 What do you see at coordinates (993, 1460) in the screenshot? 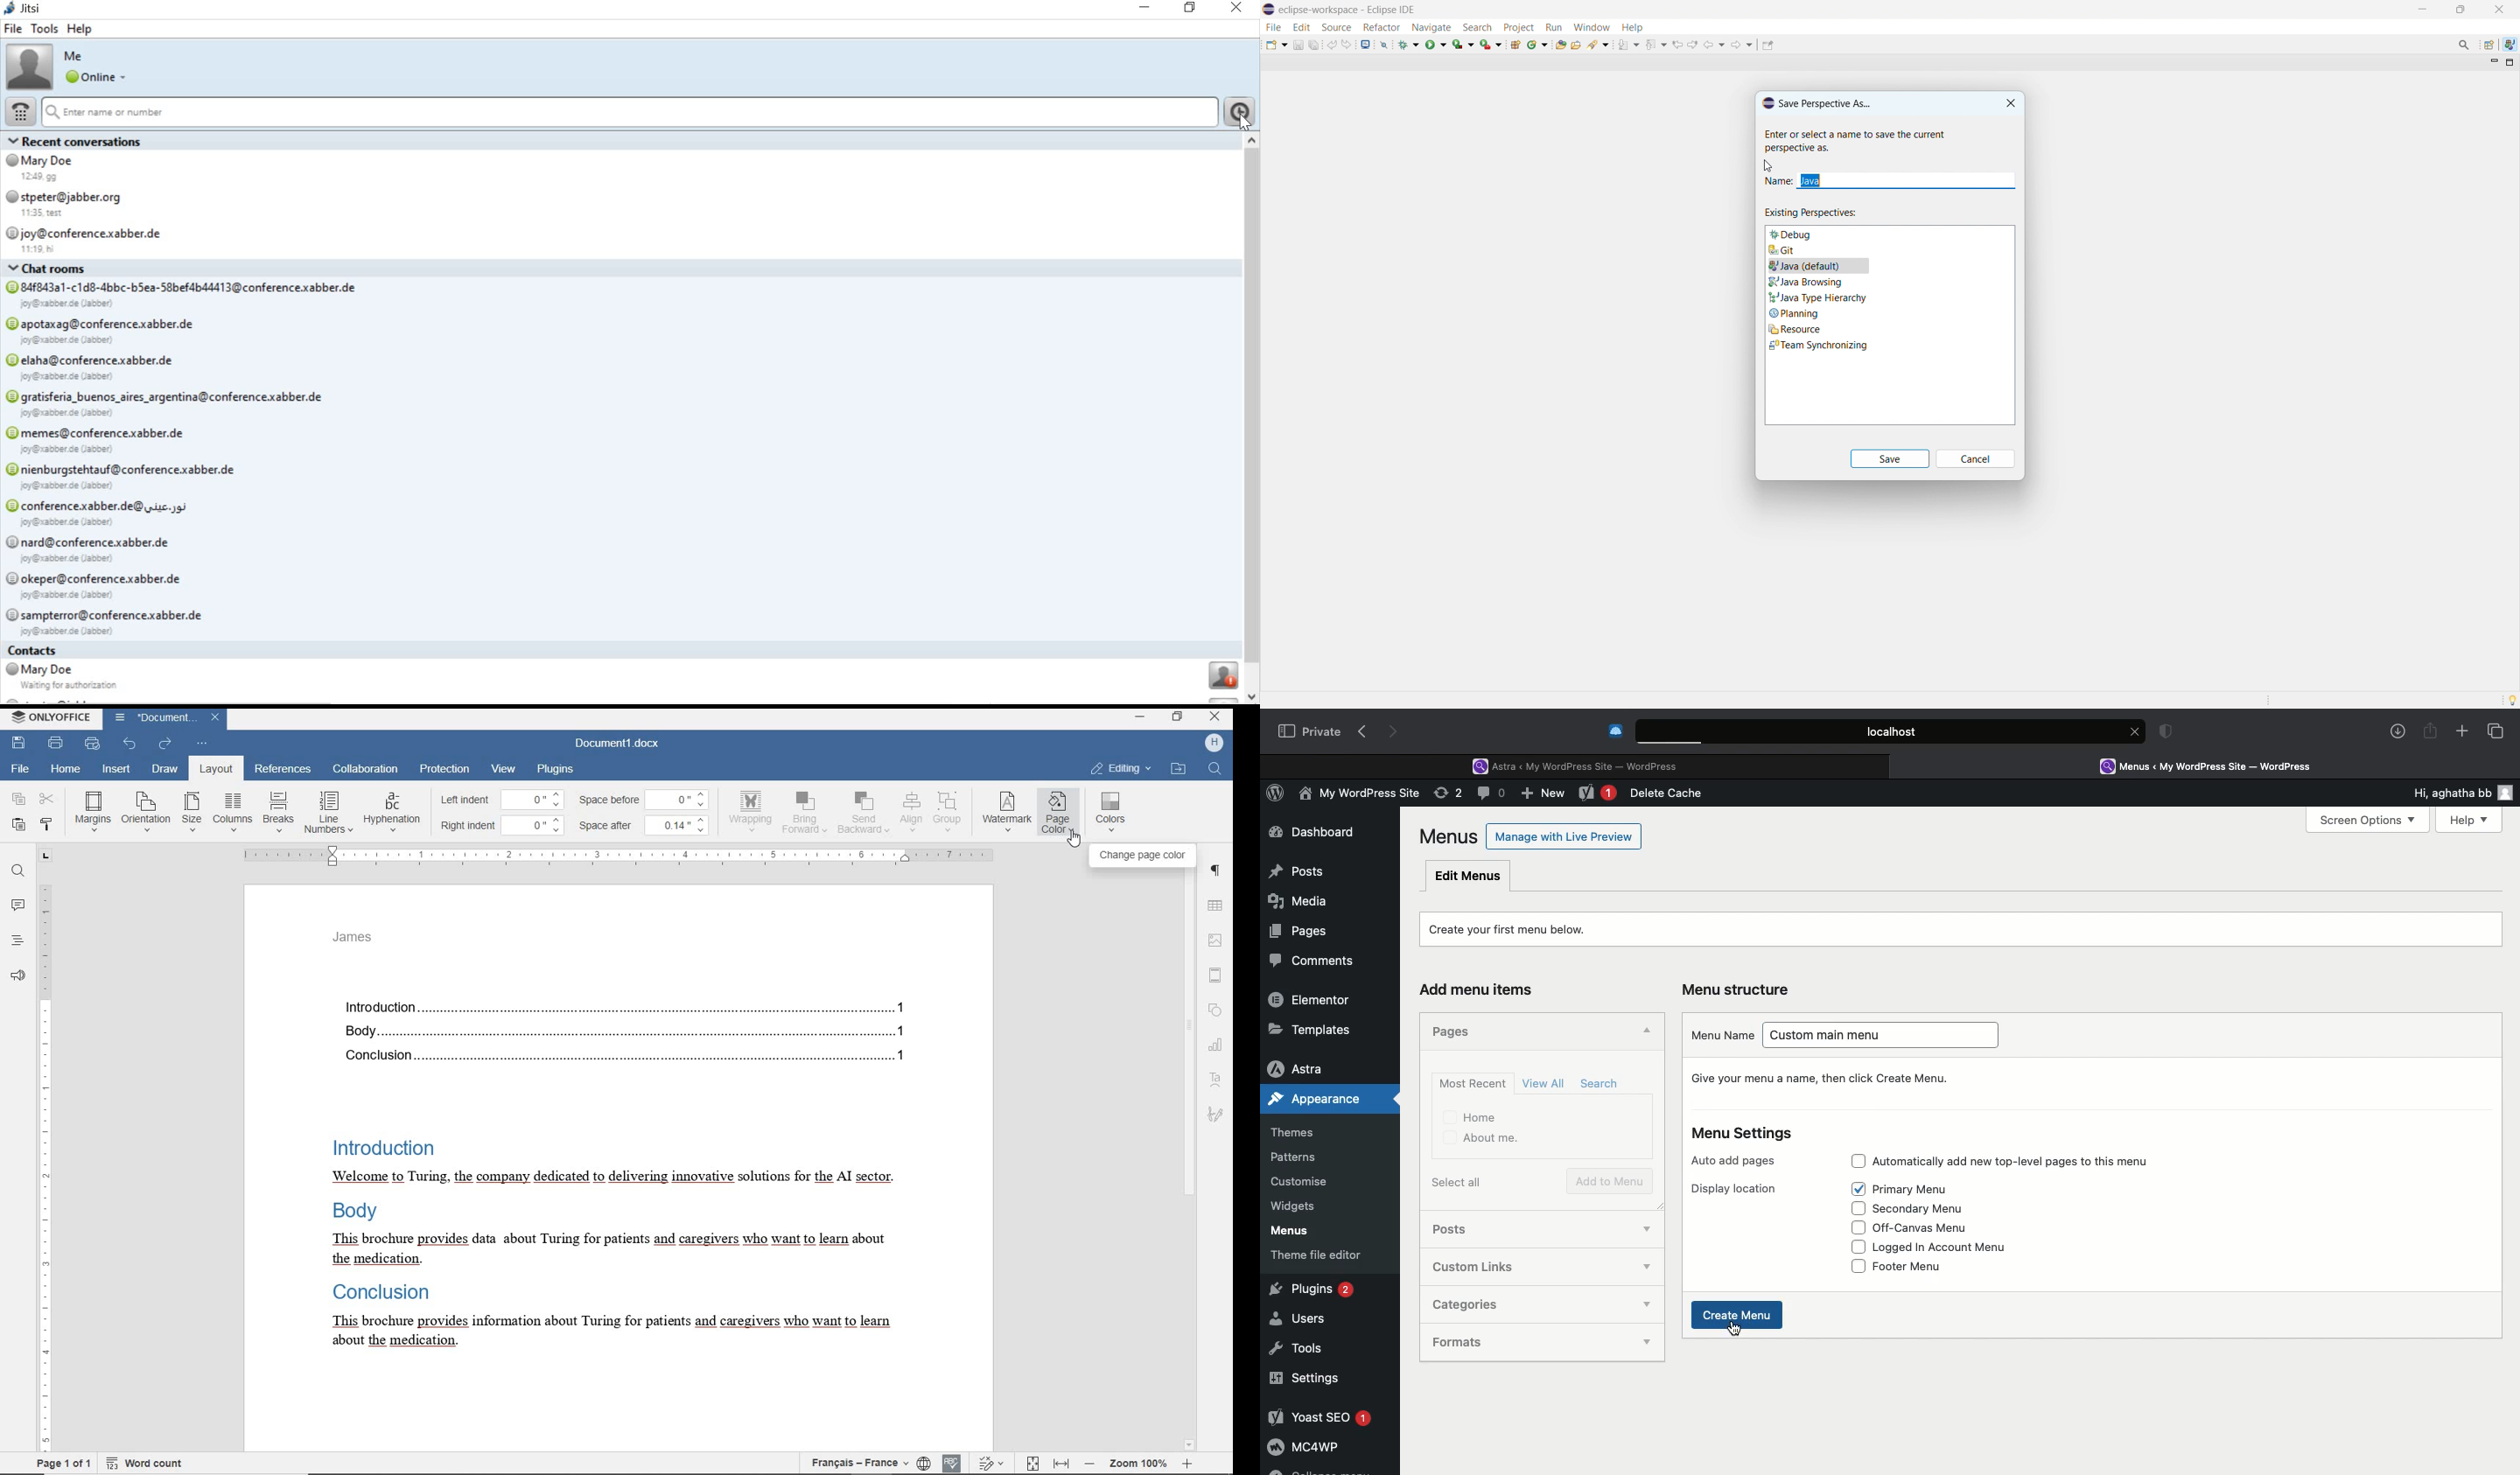
I see `track changes` at bounding box center [993, 1460].